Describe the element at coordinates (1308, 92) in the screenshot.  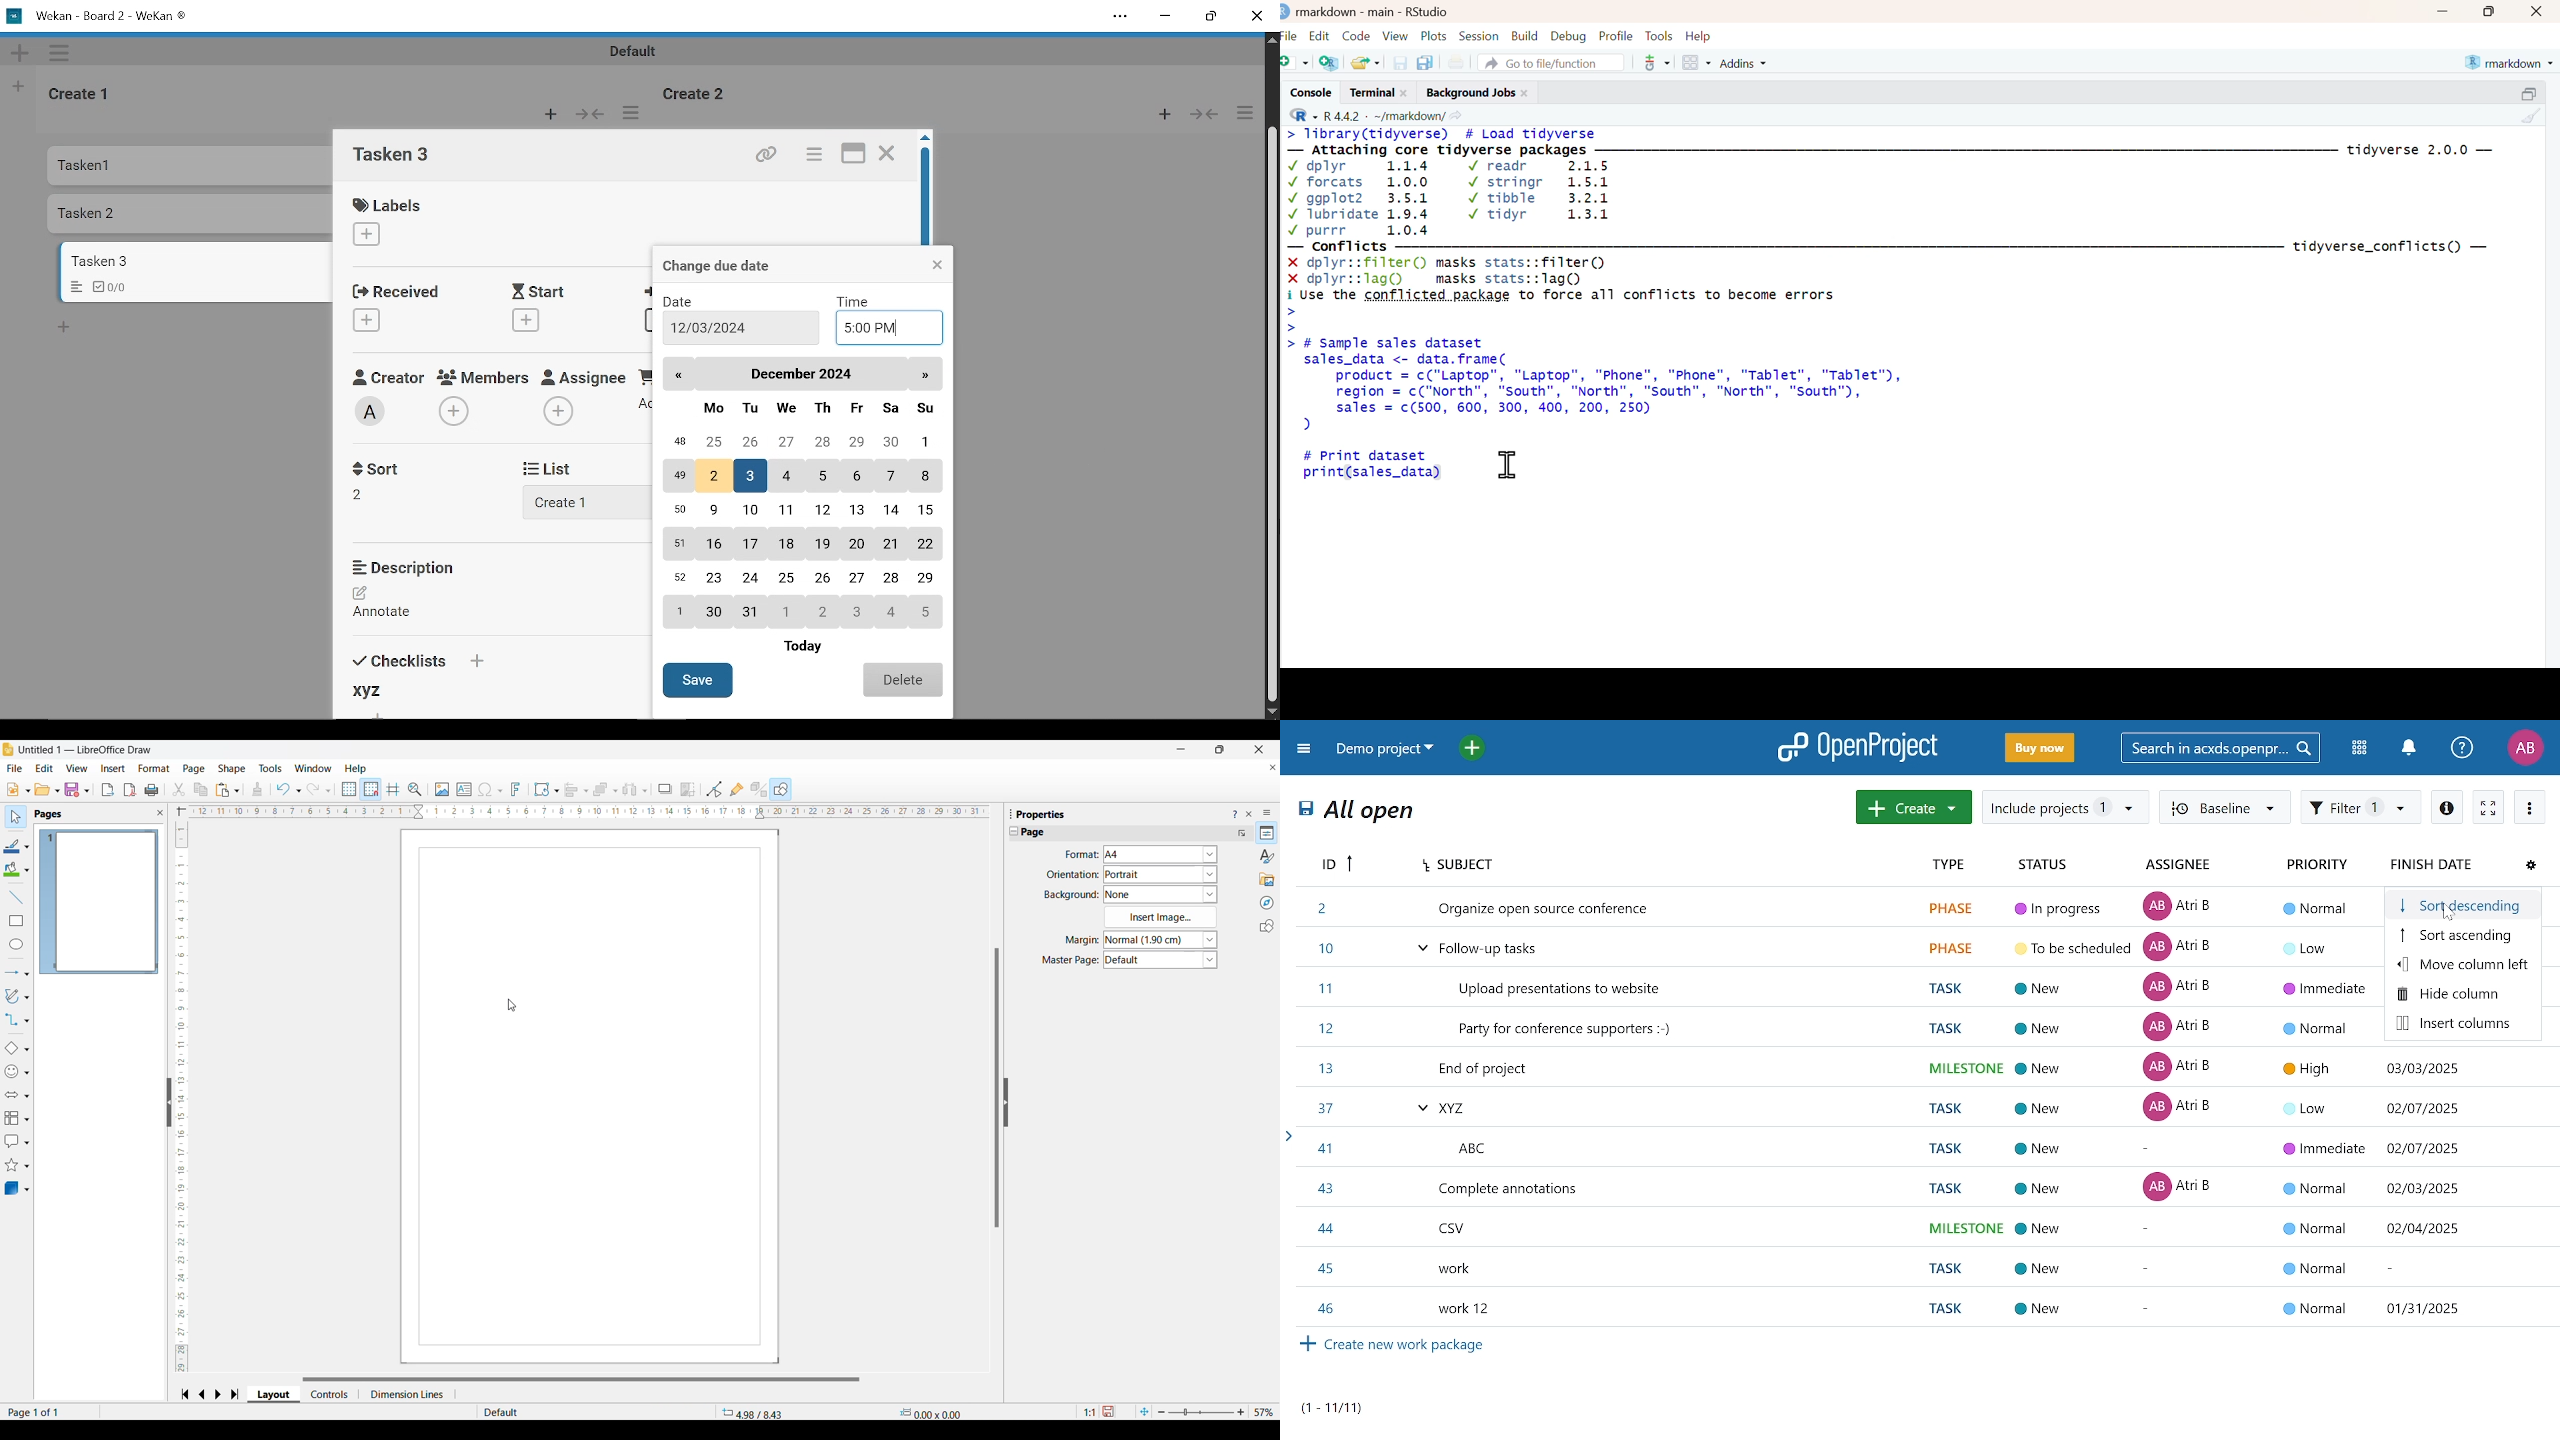
I see `Console` at that location.